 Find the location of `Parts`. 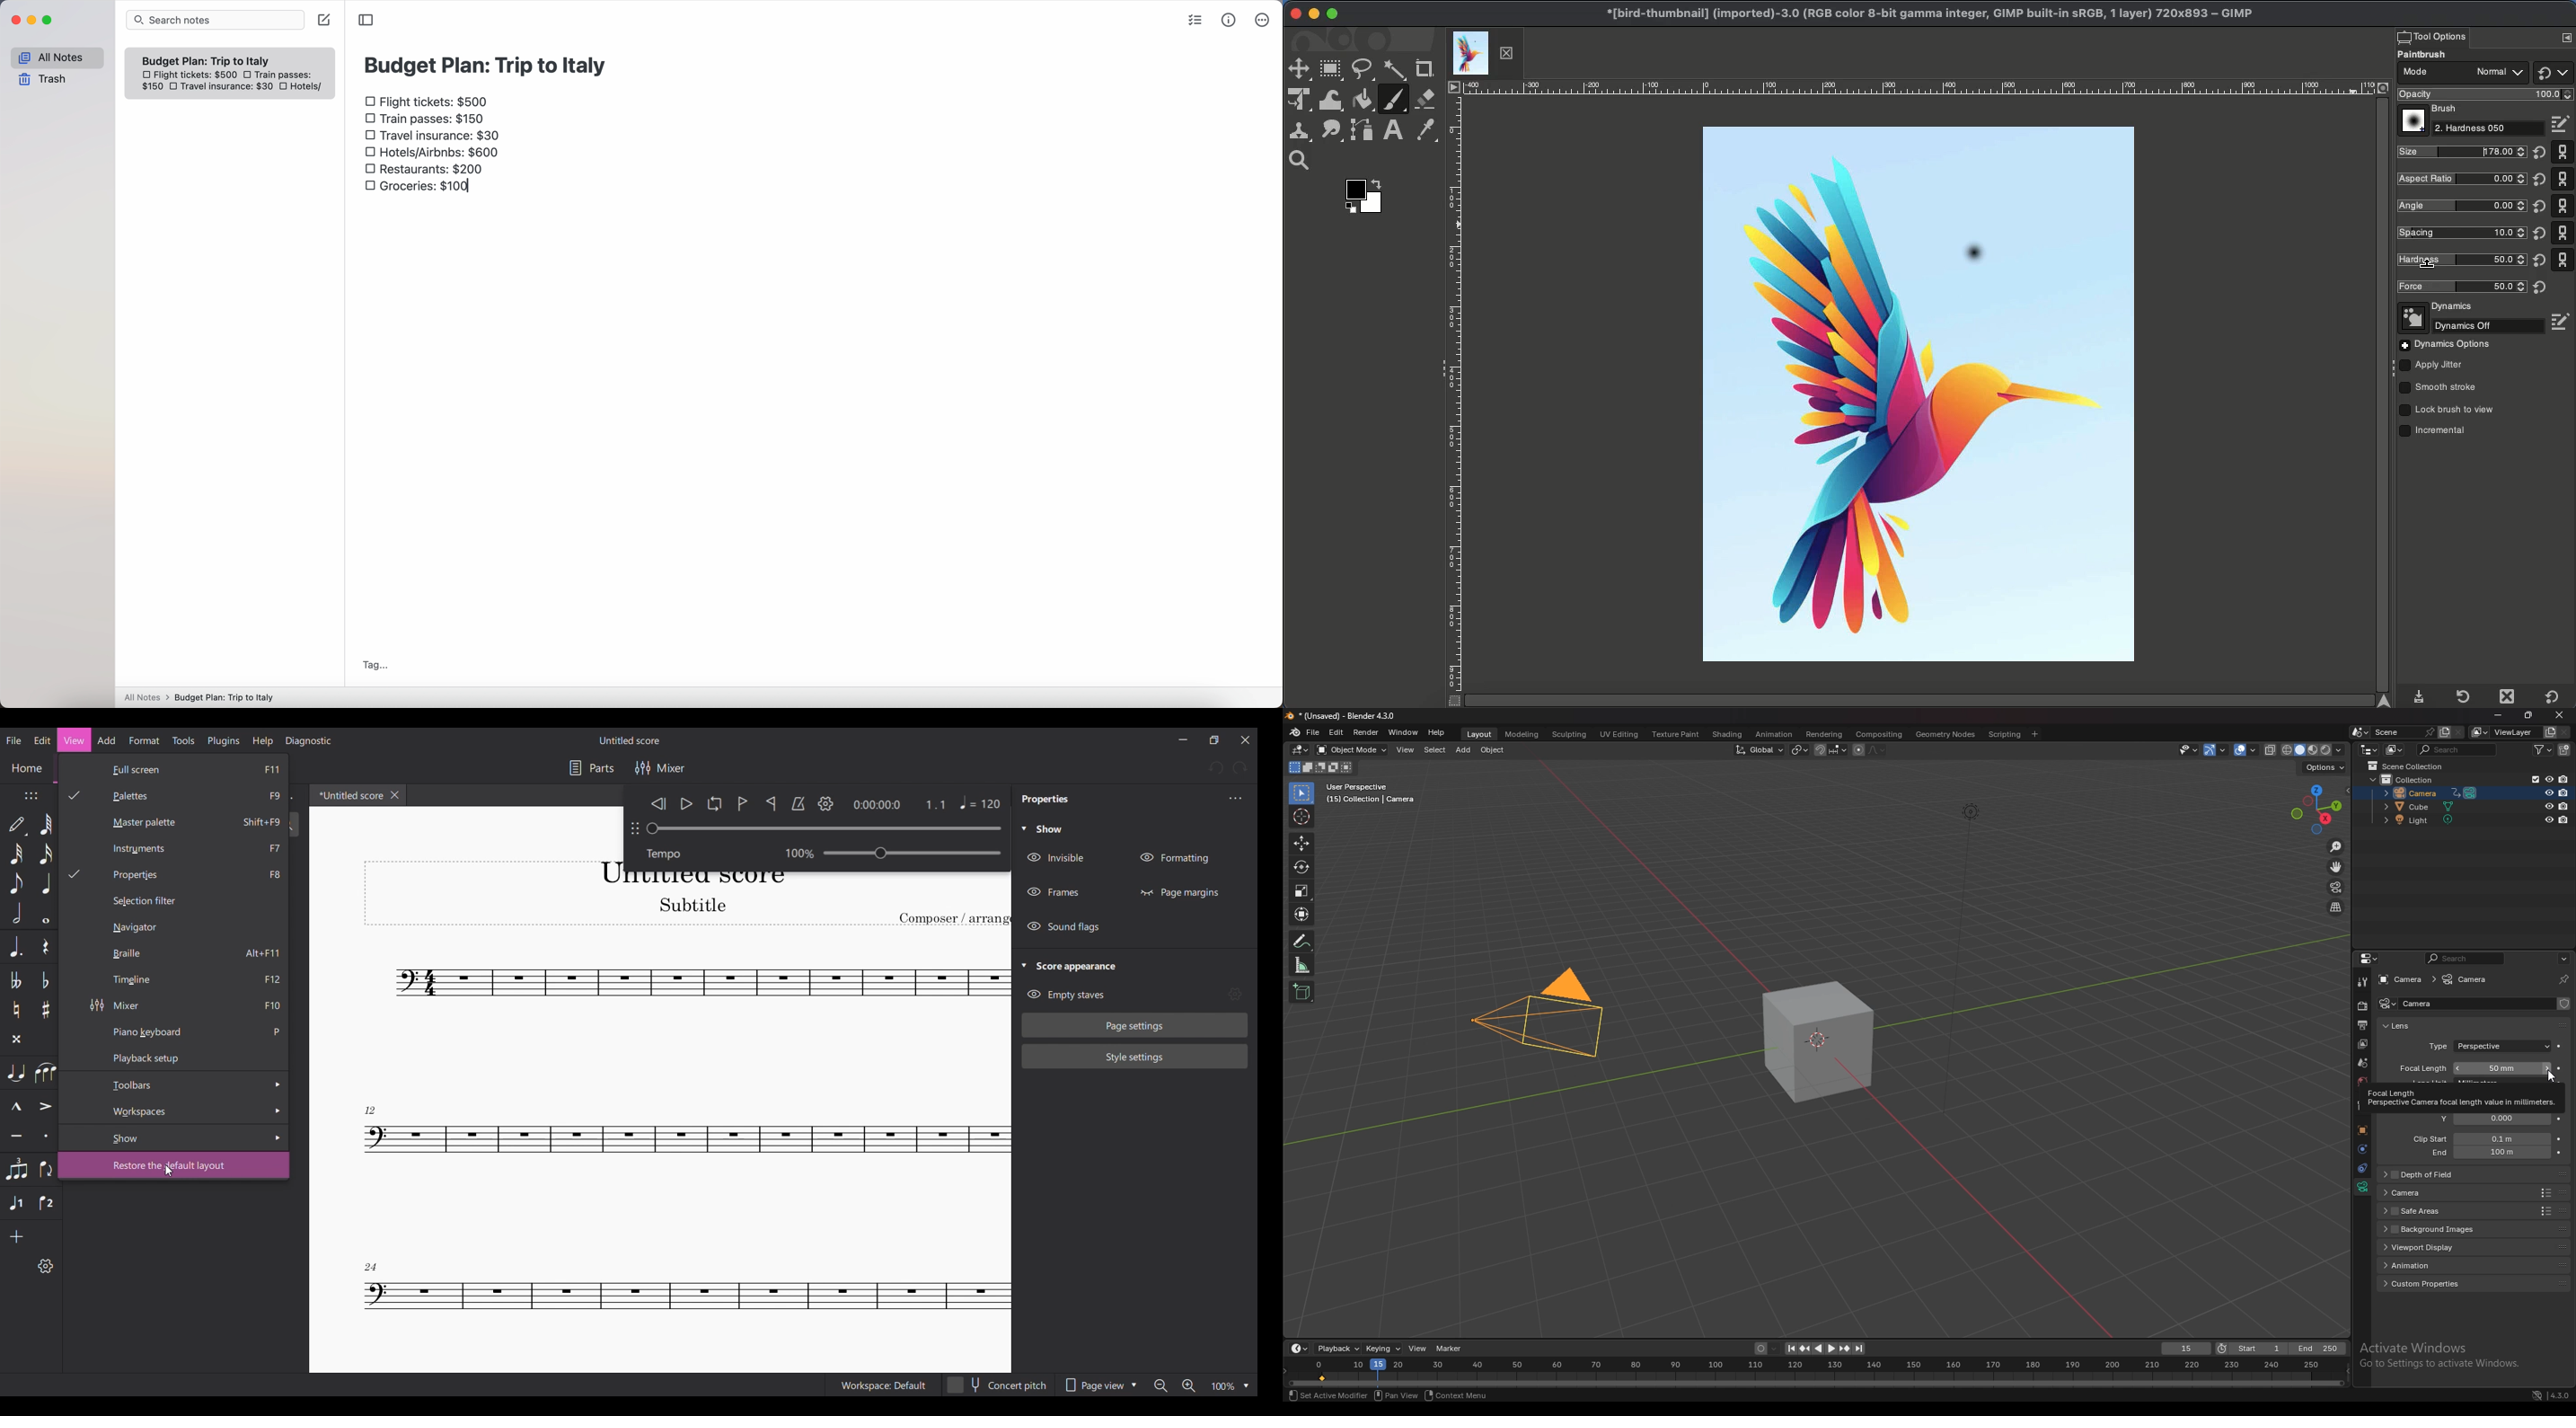

Parts is located at coordinates (592, 768).